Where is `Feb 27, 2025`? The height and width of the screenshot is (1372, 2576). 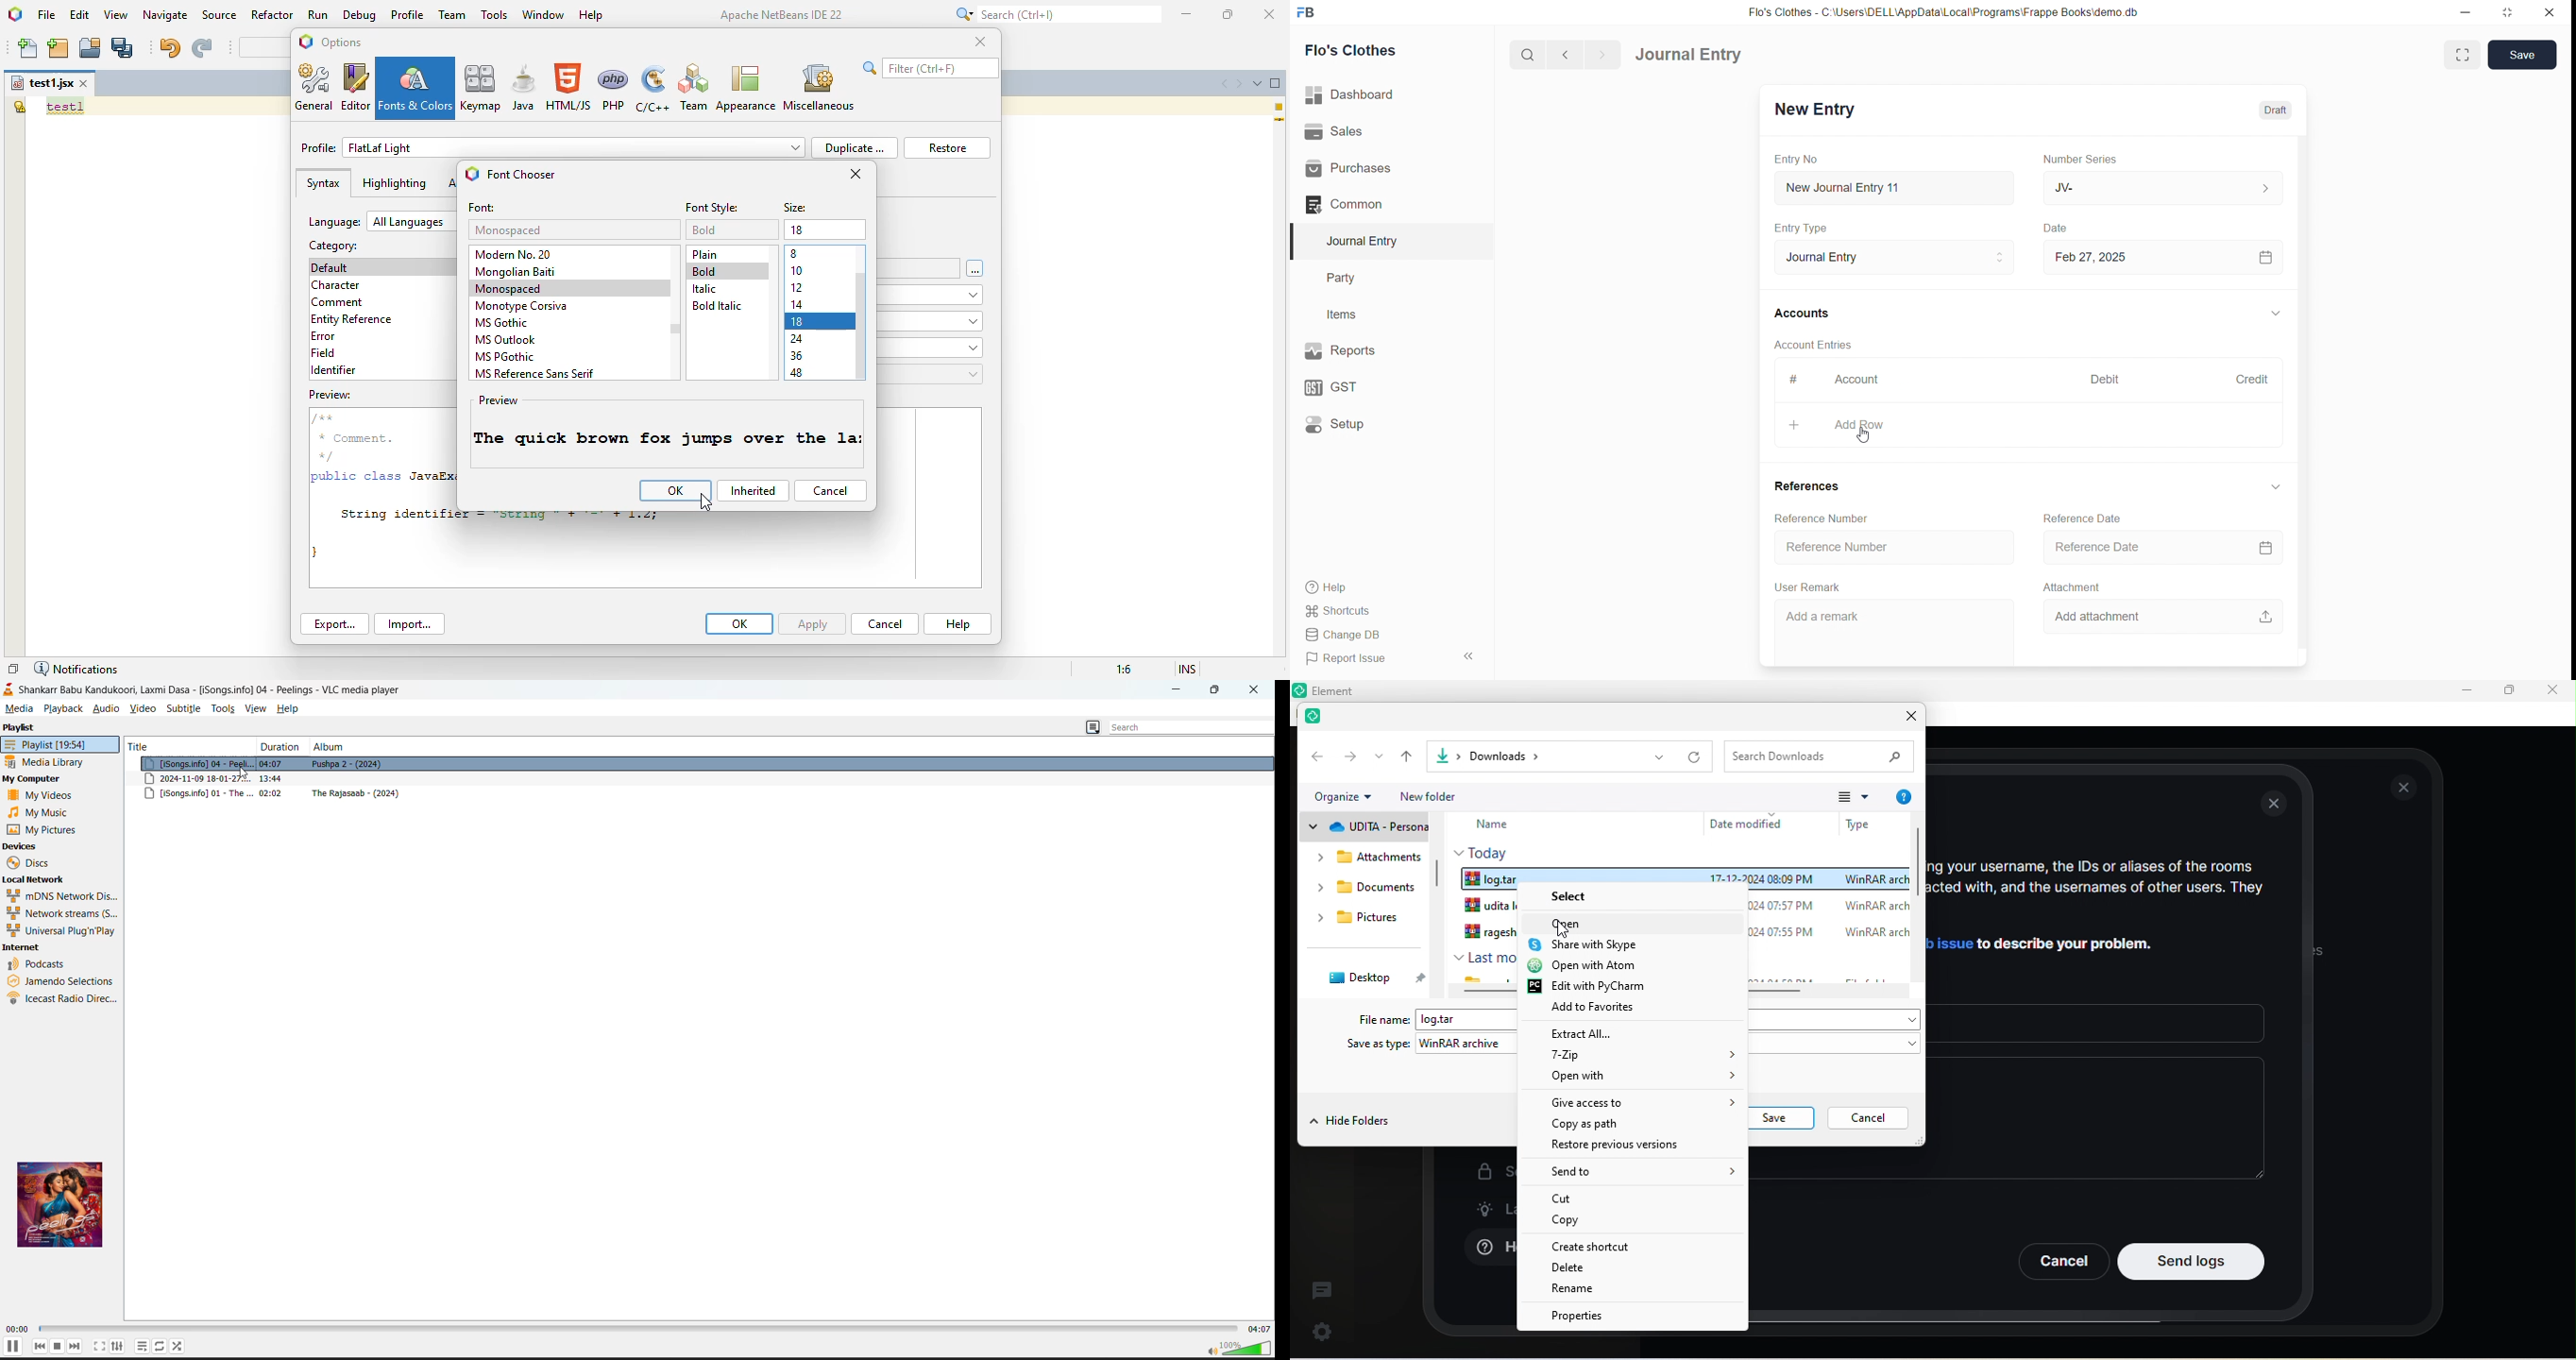 Feb 27, 2025 is located at coordinates (2162, 257).